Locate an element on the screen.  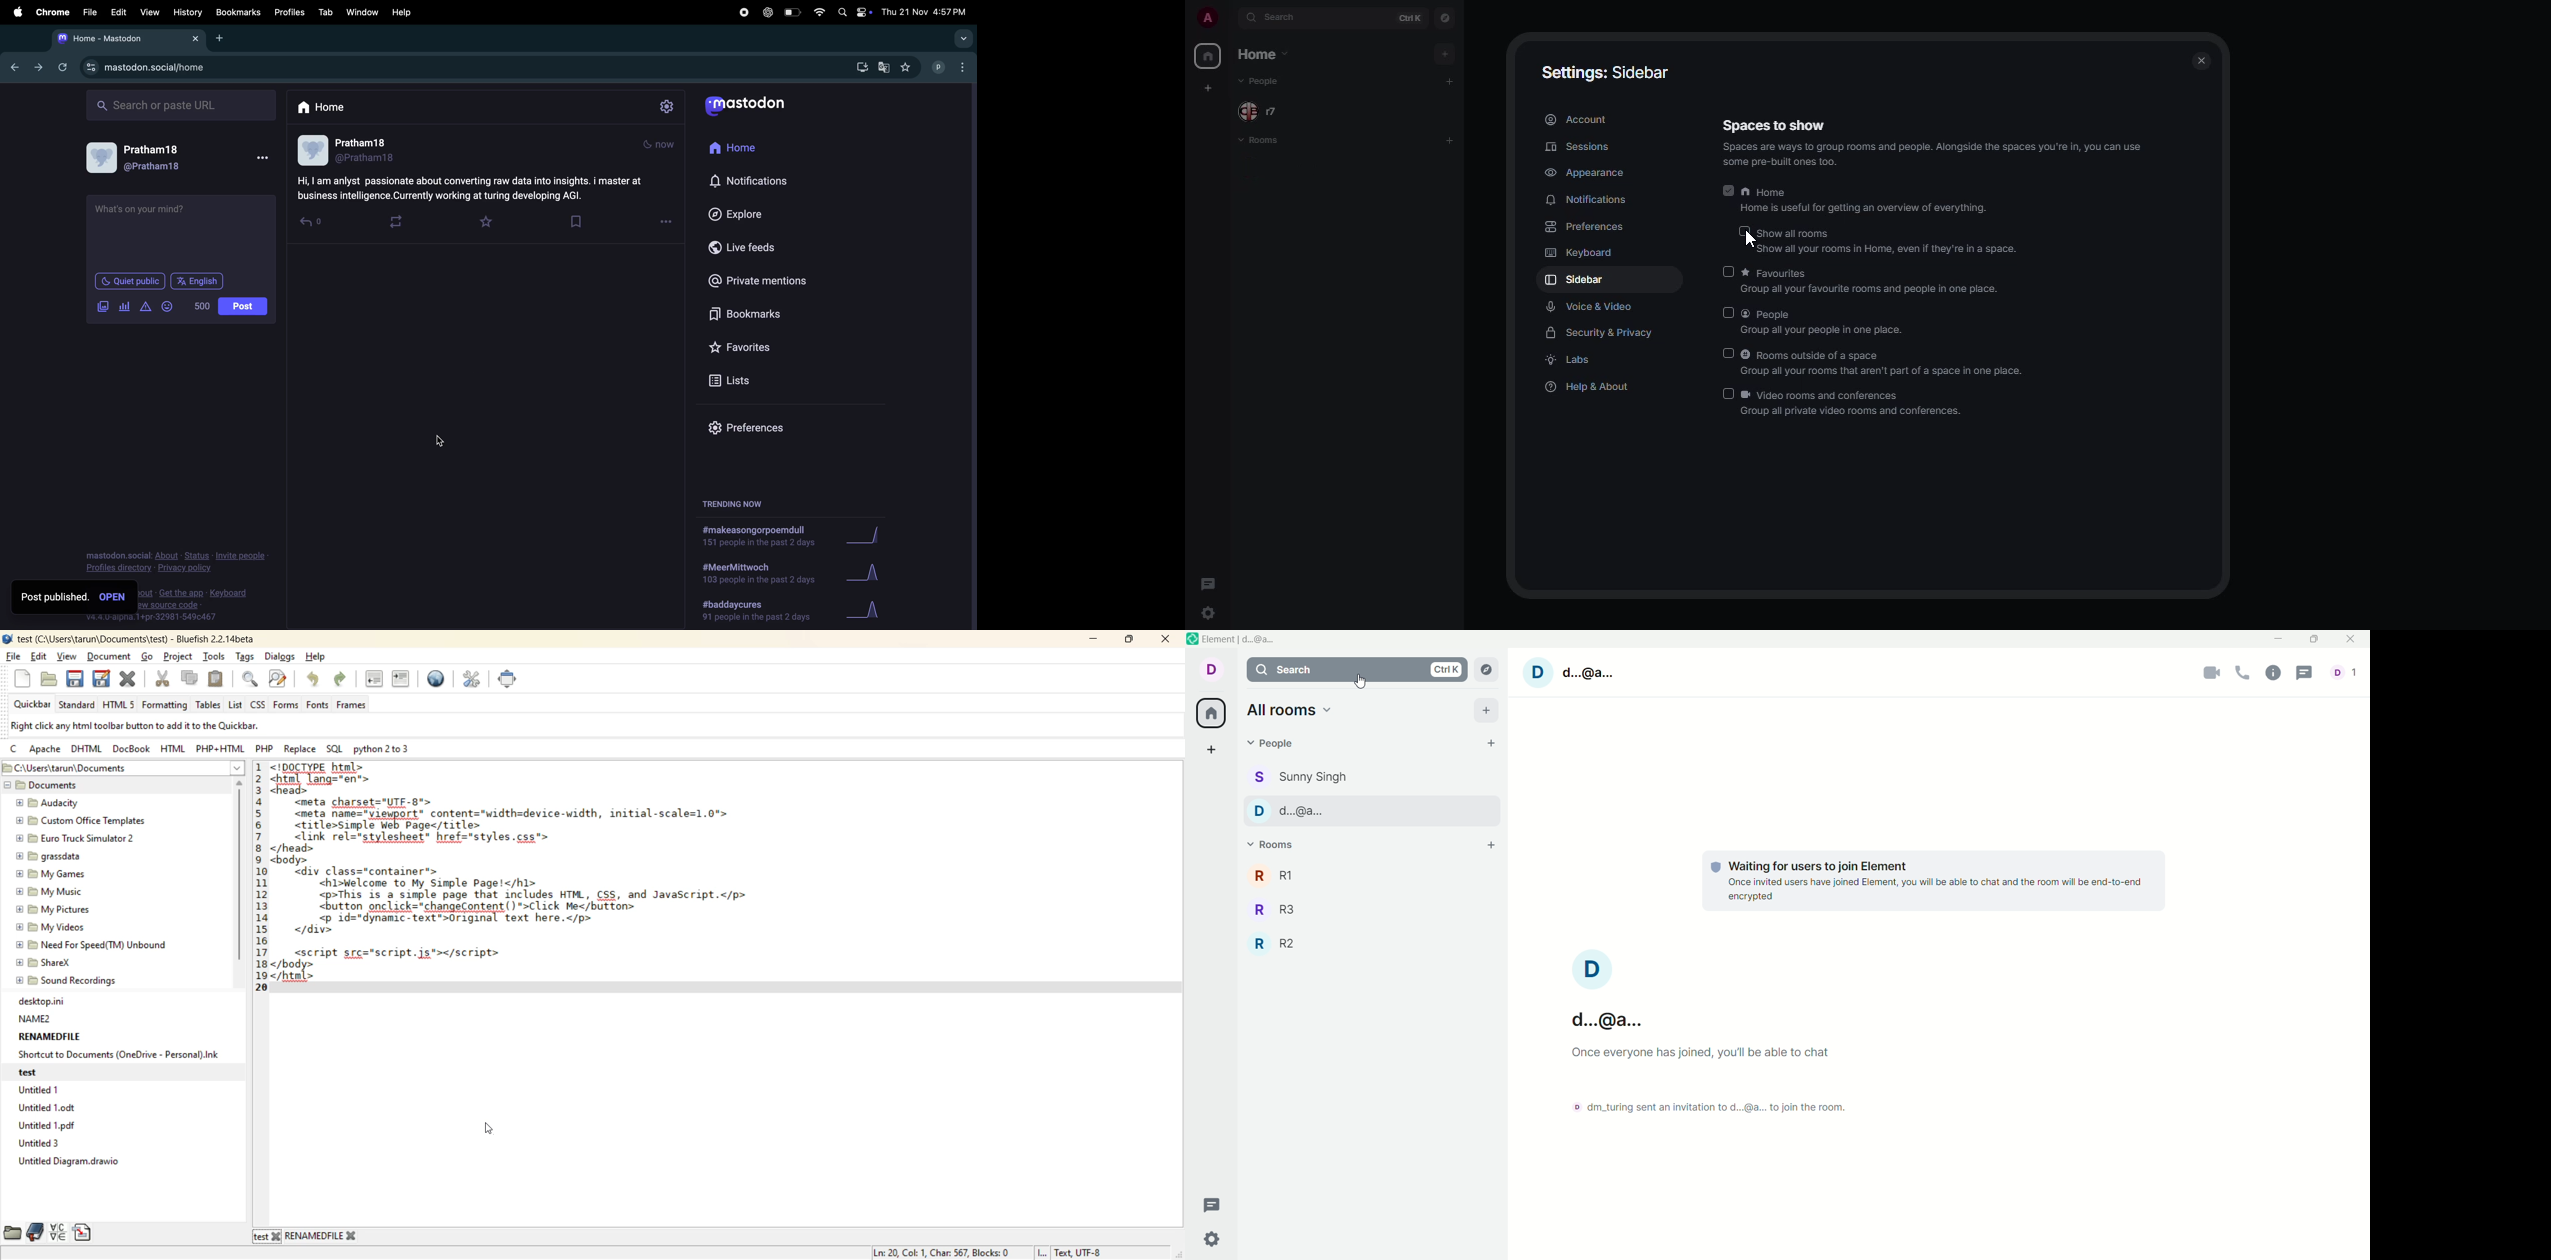
close is located at coordinates (2348, 640).